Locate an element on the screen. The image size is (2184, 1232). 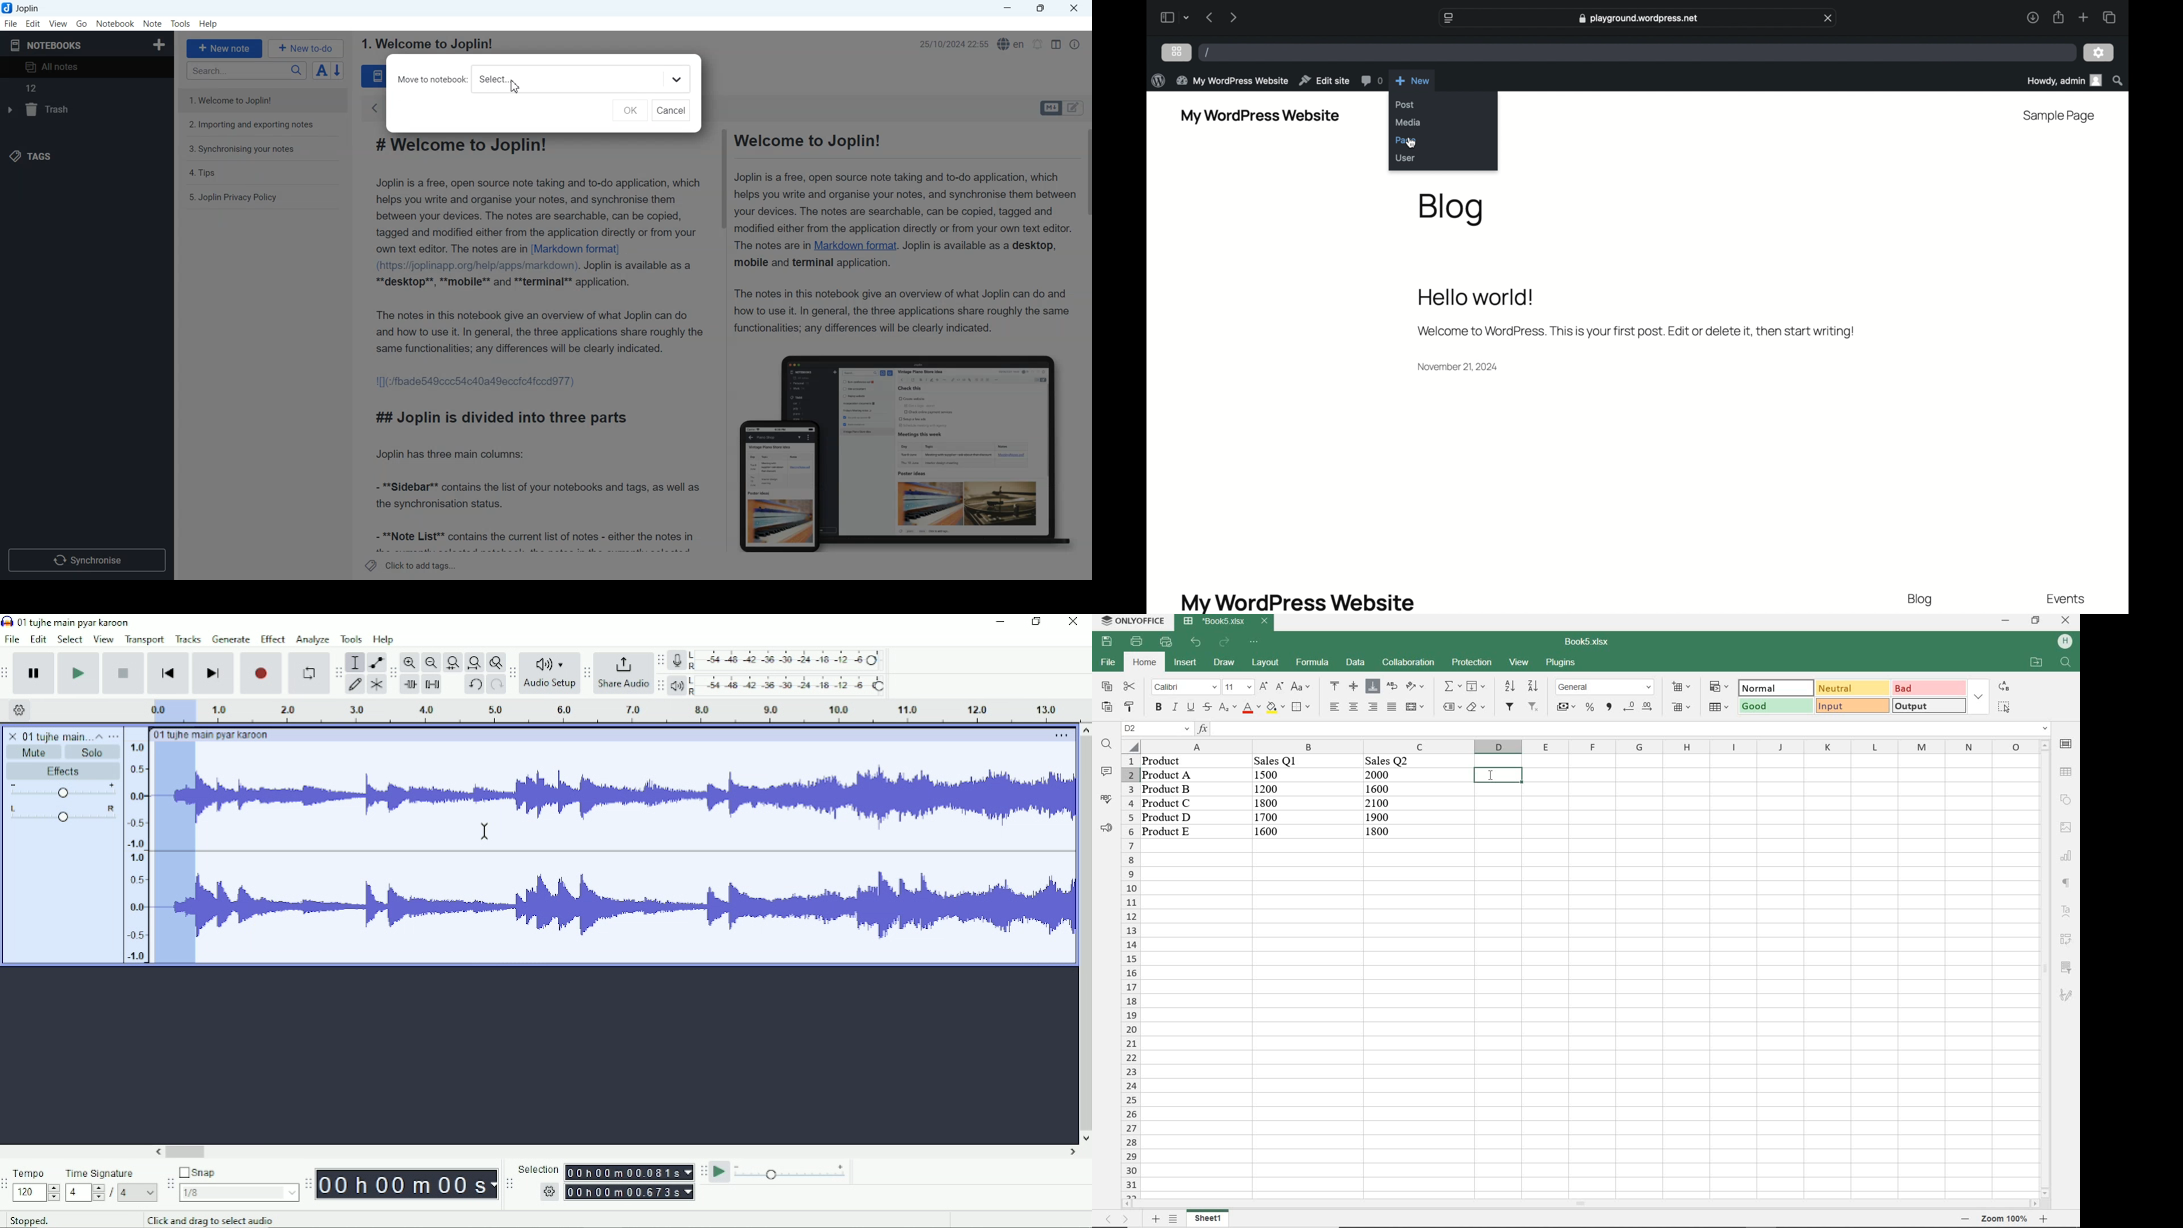
Tools is located at coordinates (181, 24).